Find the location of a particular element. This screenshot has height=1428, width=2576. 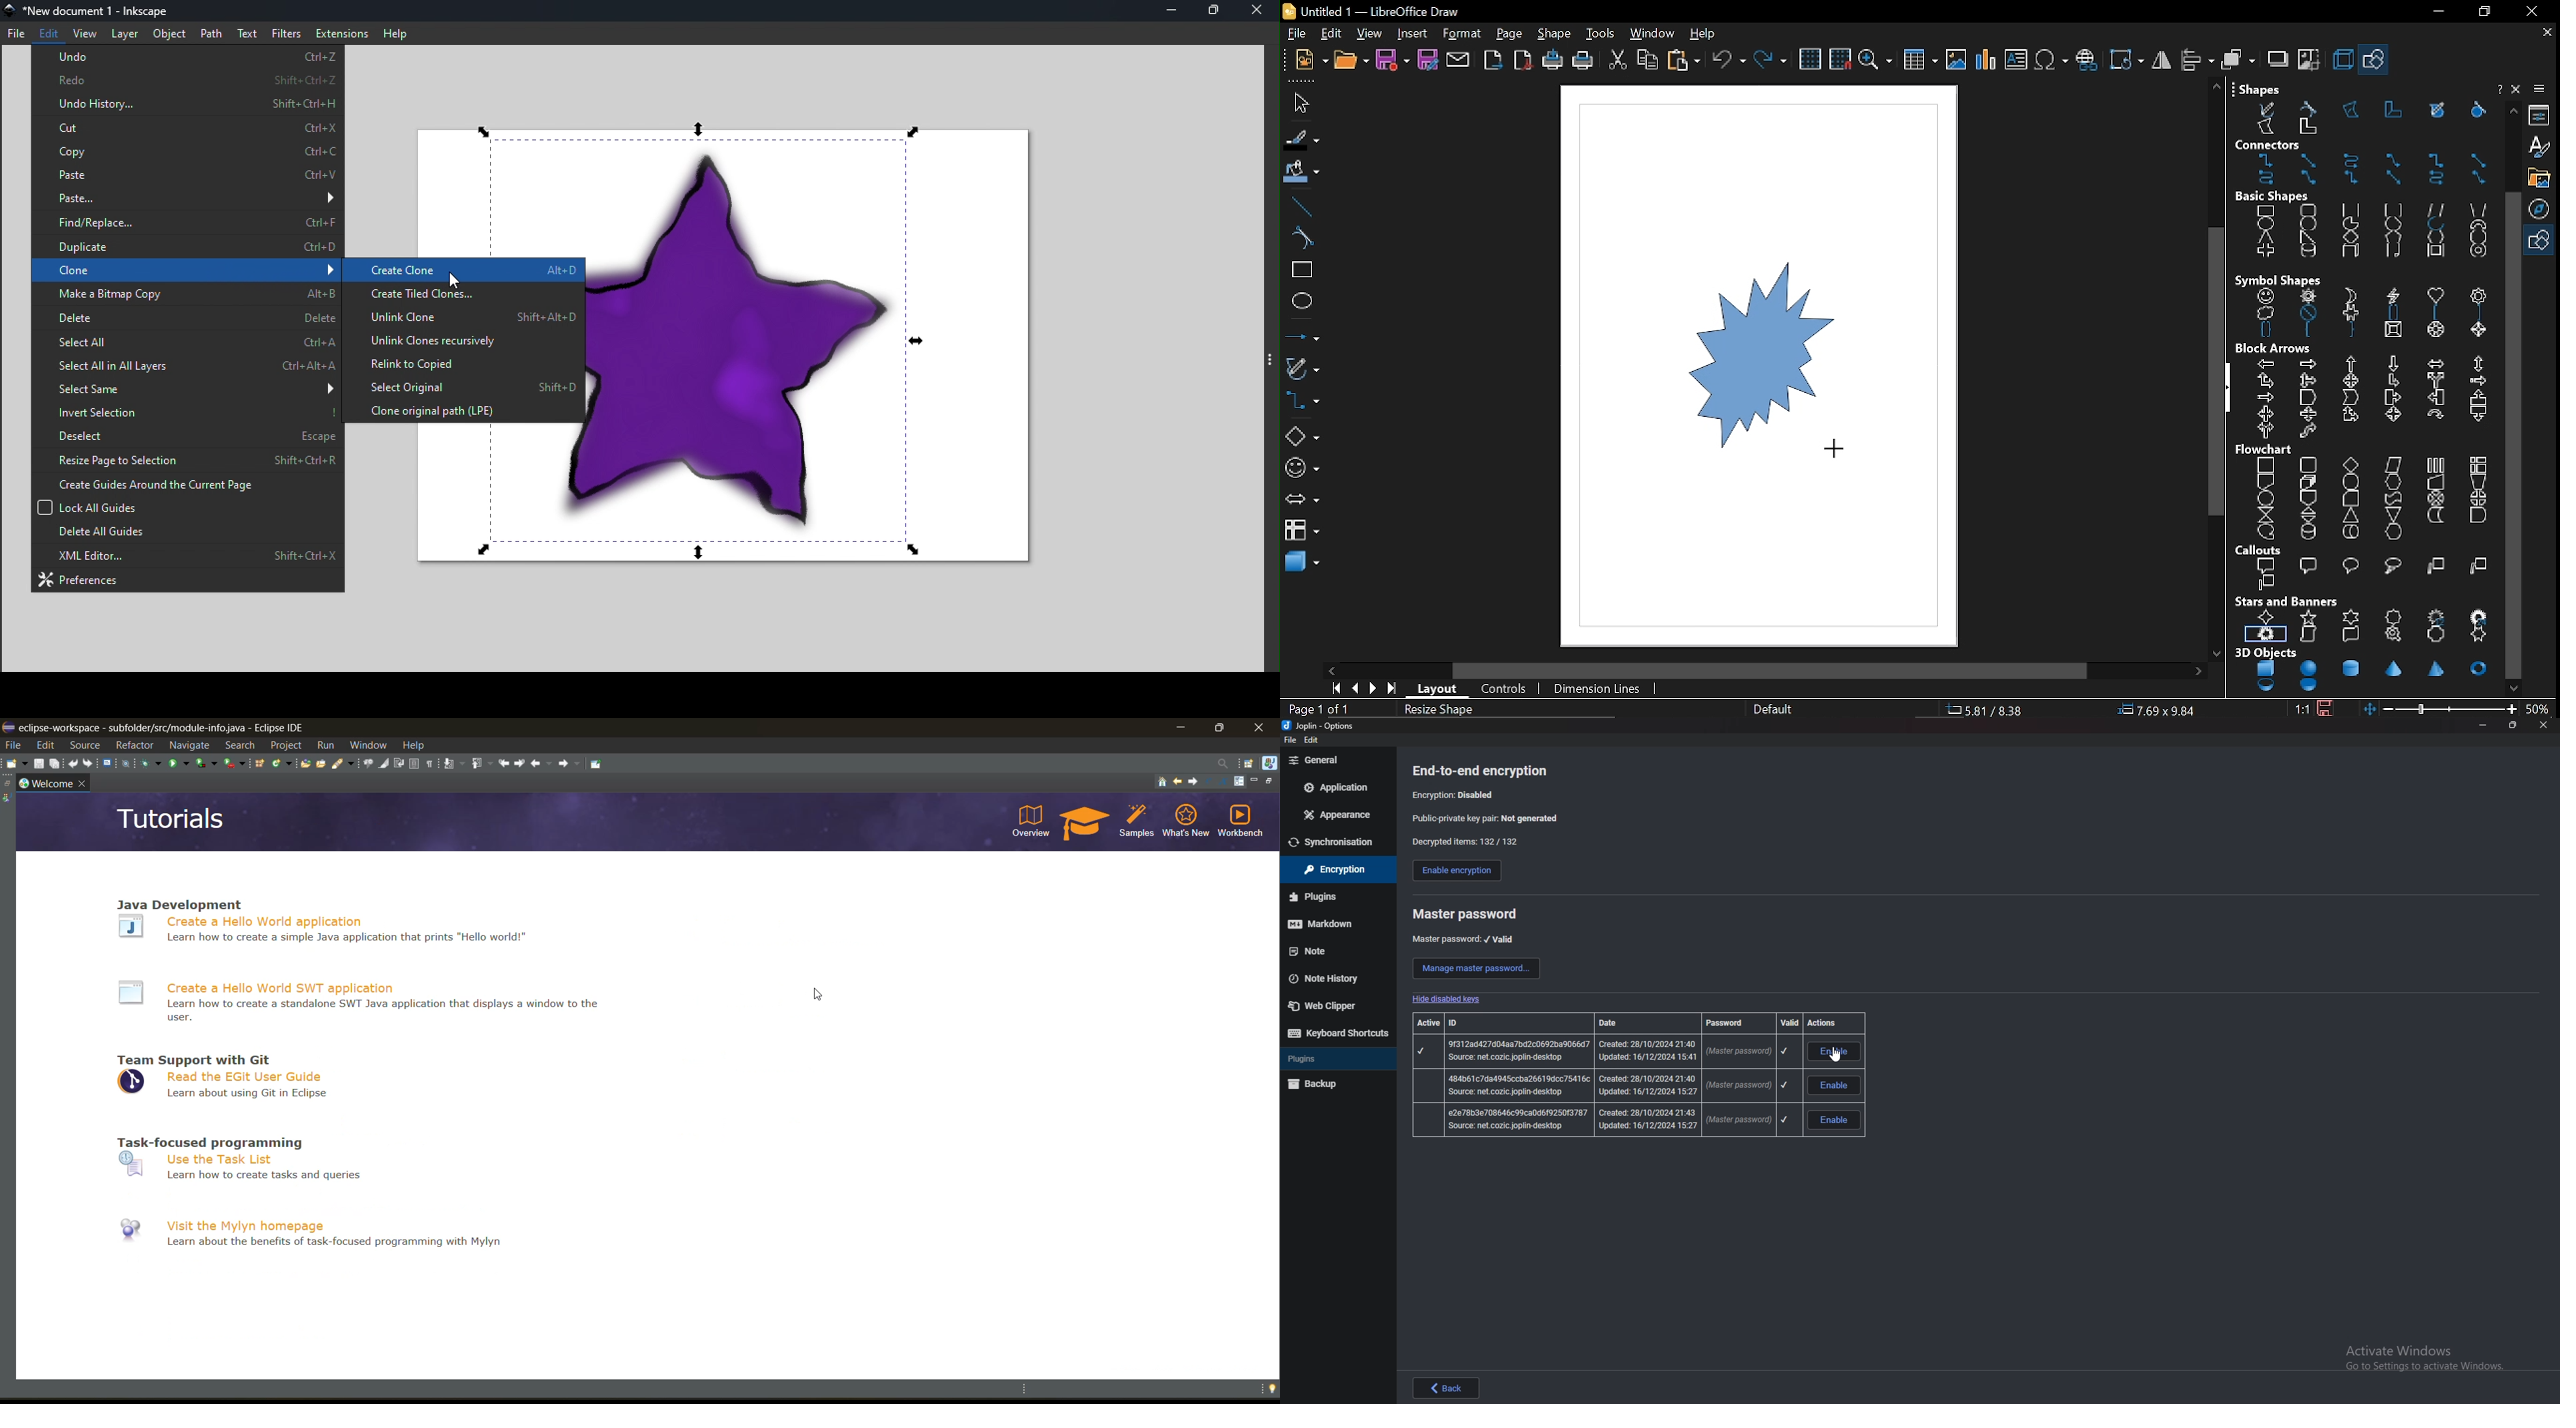

find/replace is located at coordinates (187, 224).